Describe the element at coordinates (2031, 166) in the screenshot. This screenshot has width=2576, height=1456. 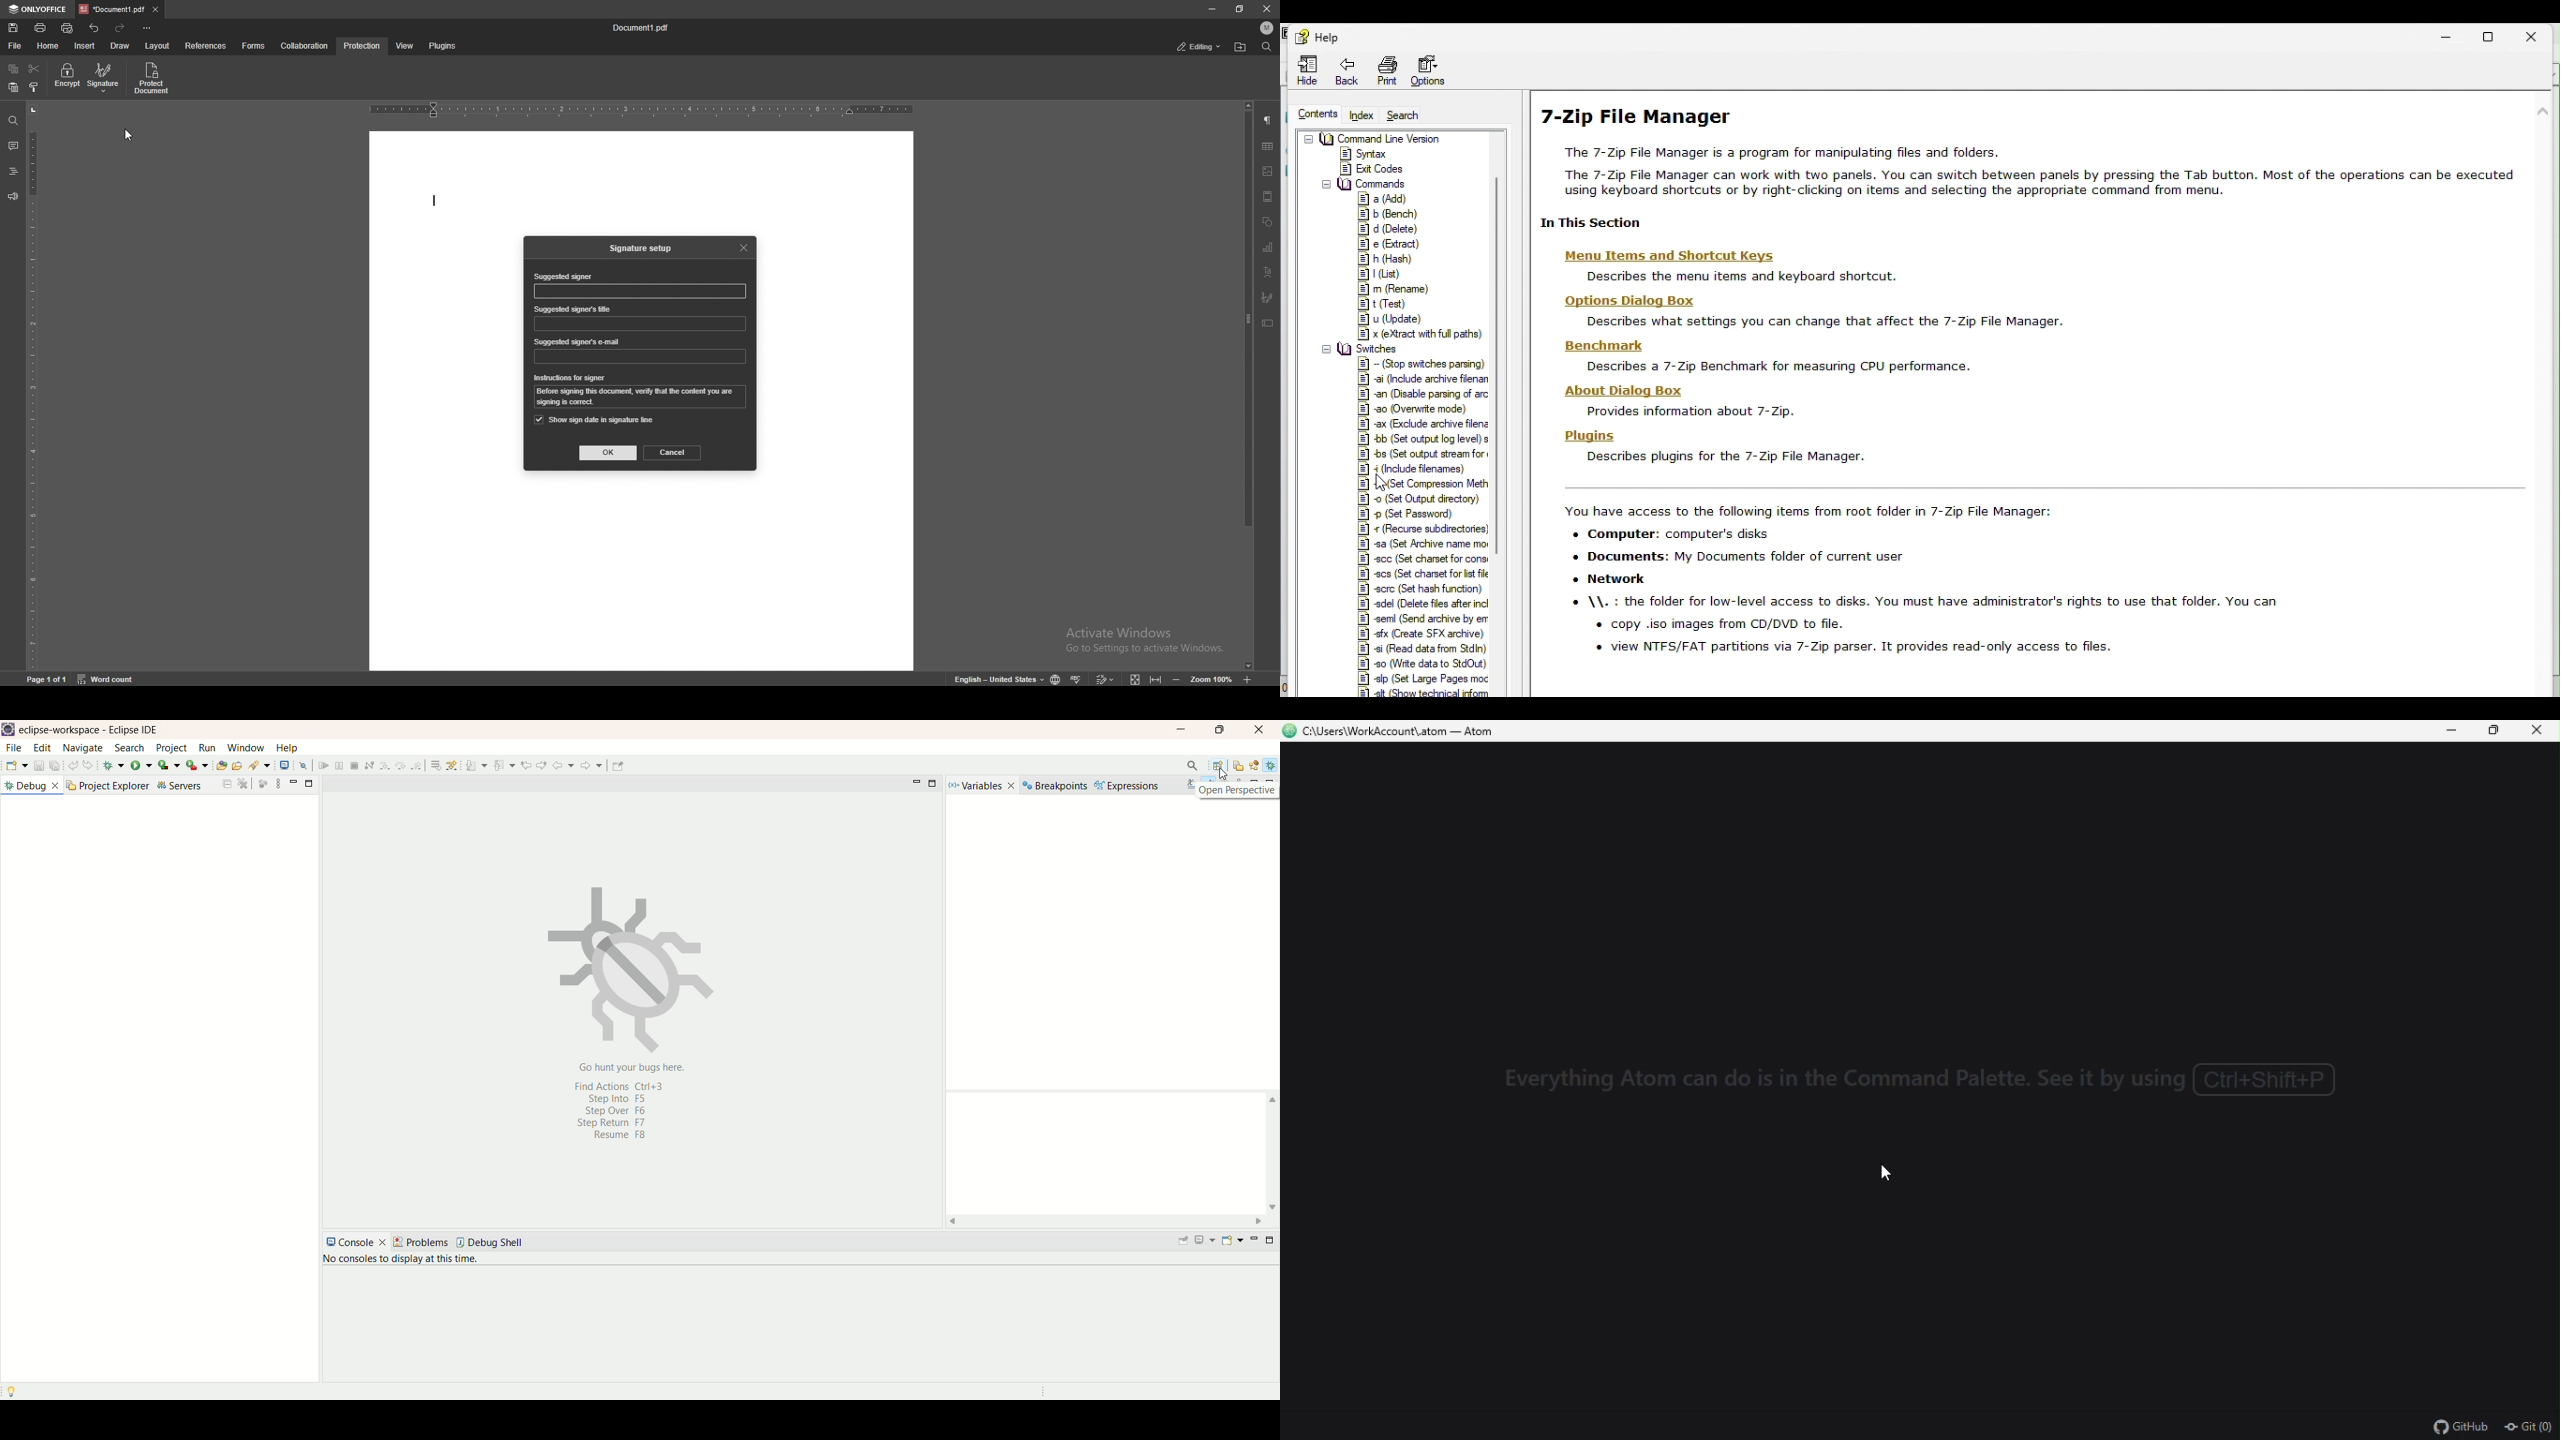
I see `7 zip file manager help page` at that location.